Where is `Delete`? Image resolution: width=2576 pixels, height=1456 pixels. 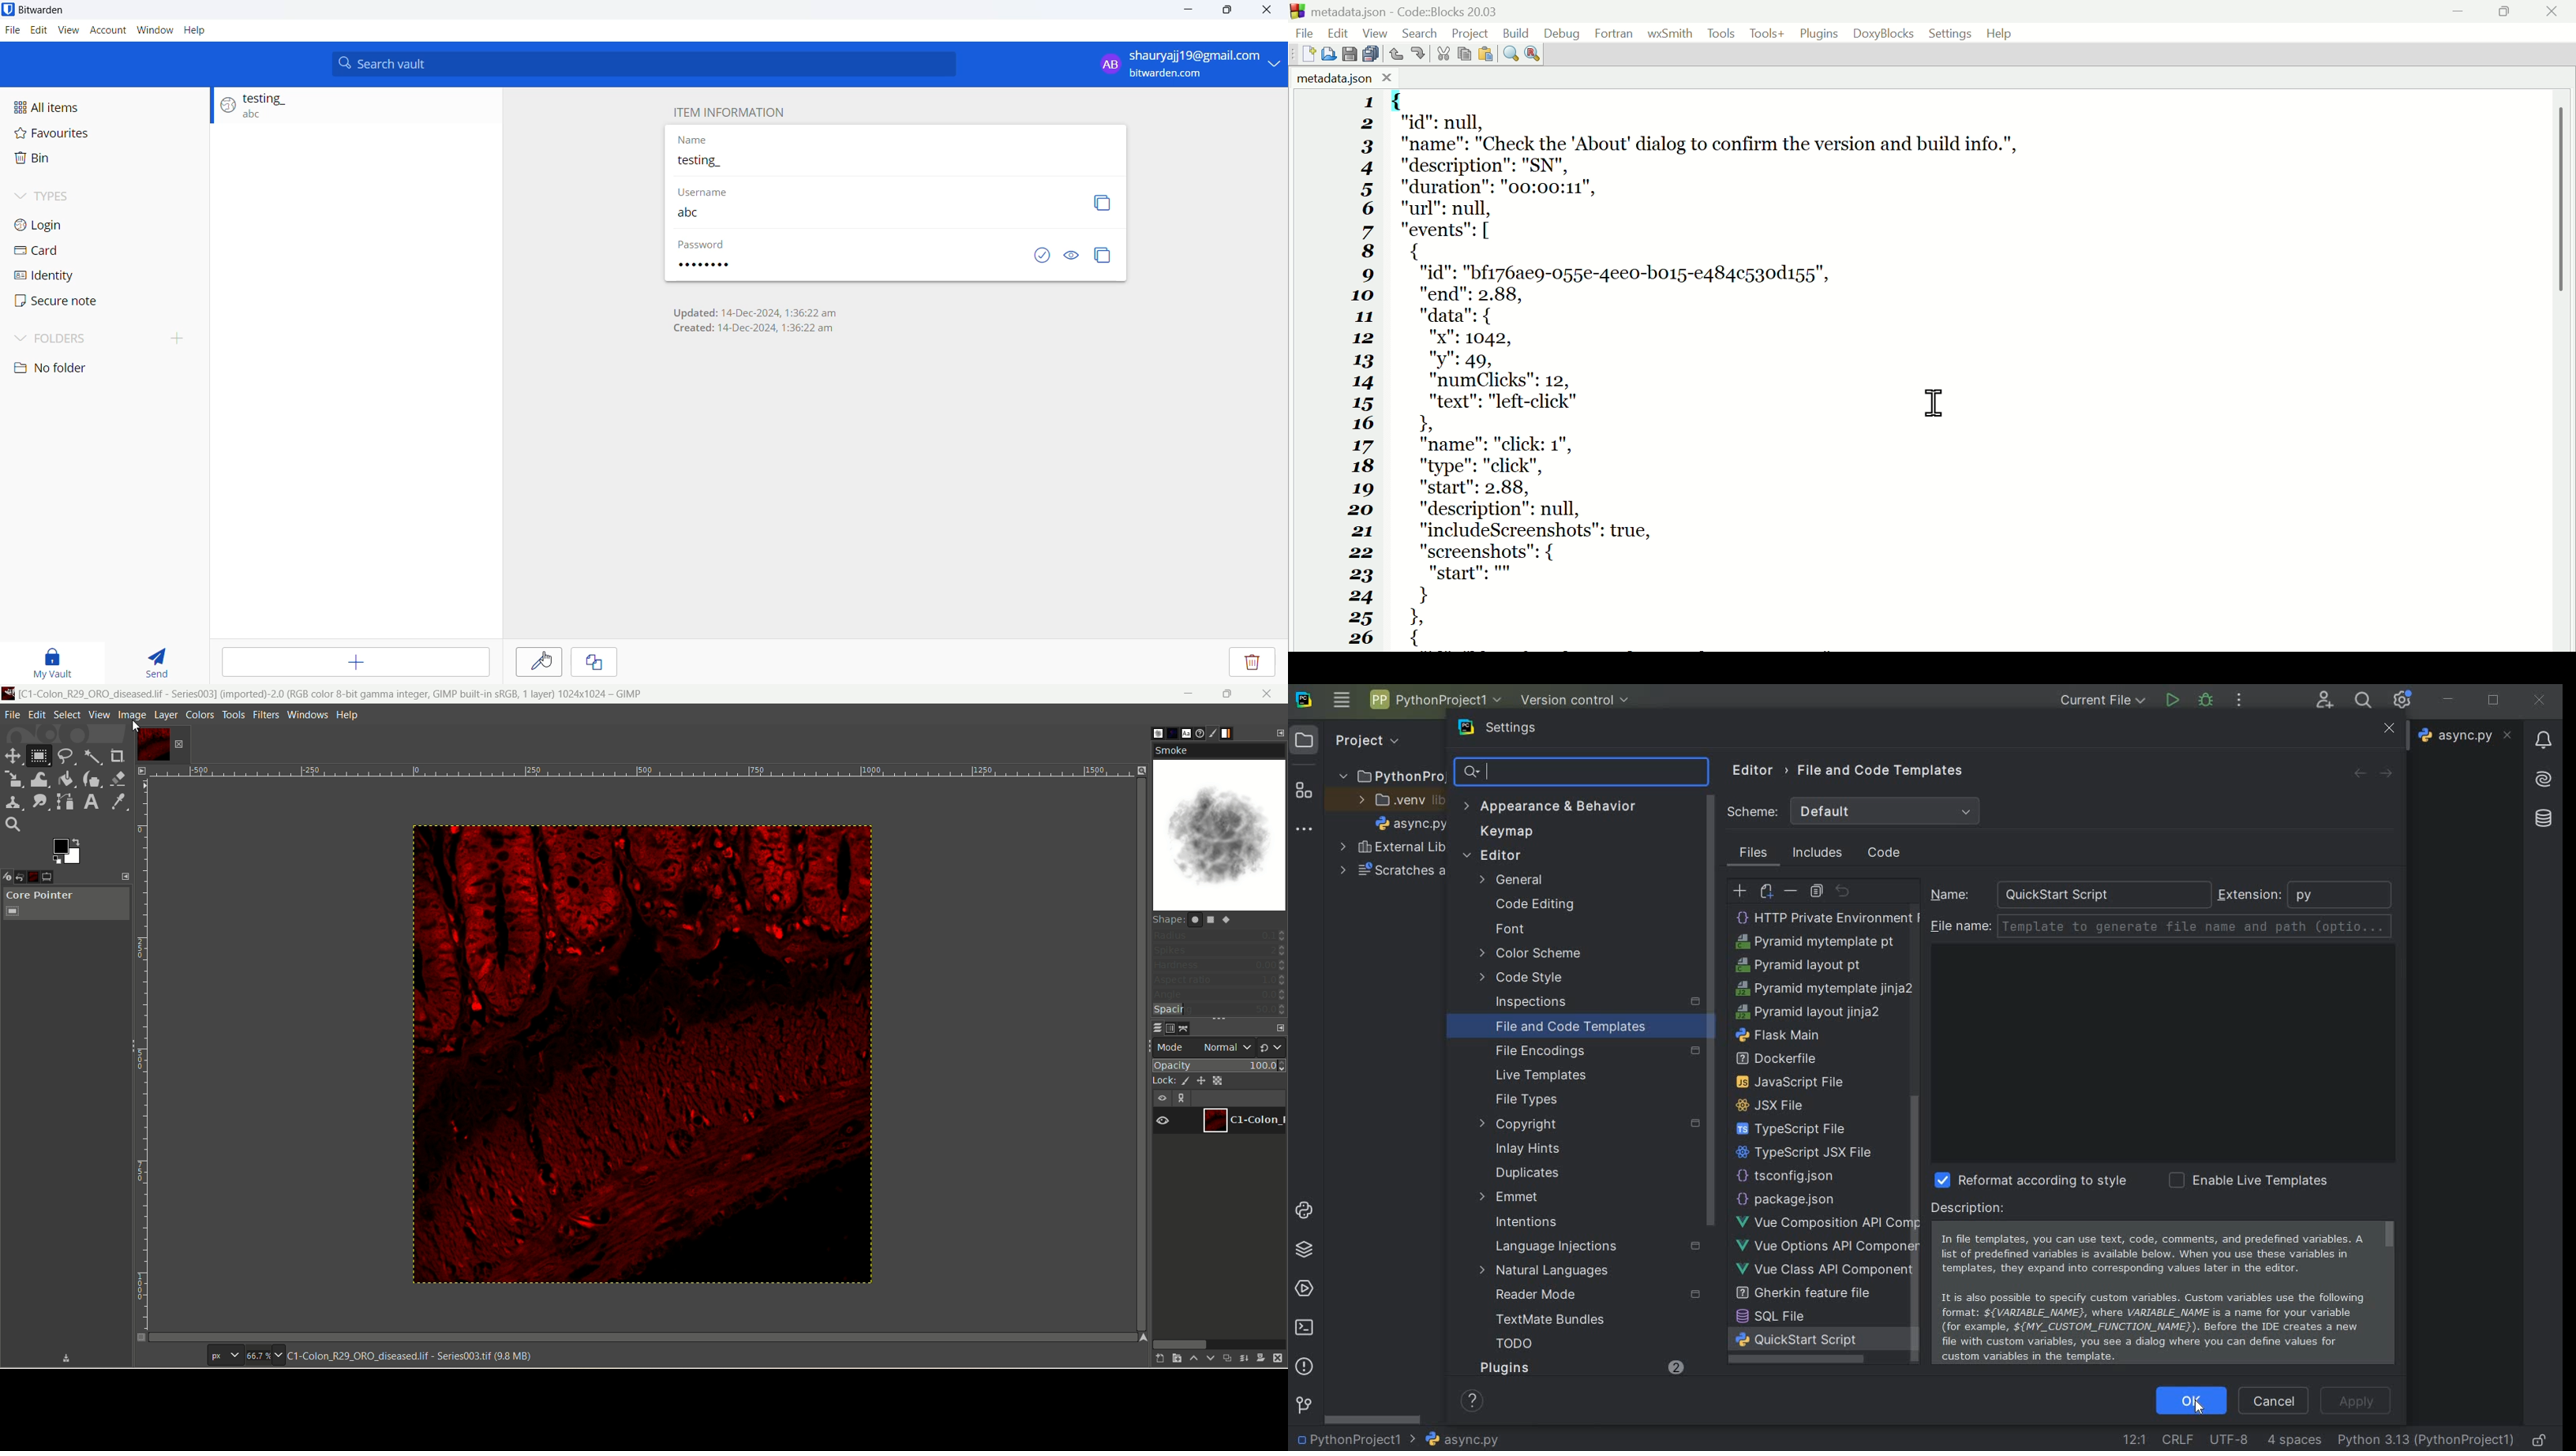
Delete is located at coordinates (1256, 661).